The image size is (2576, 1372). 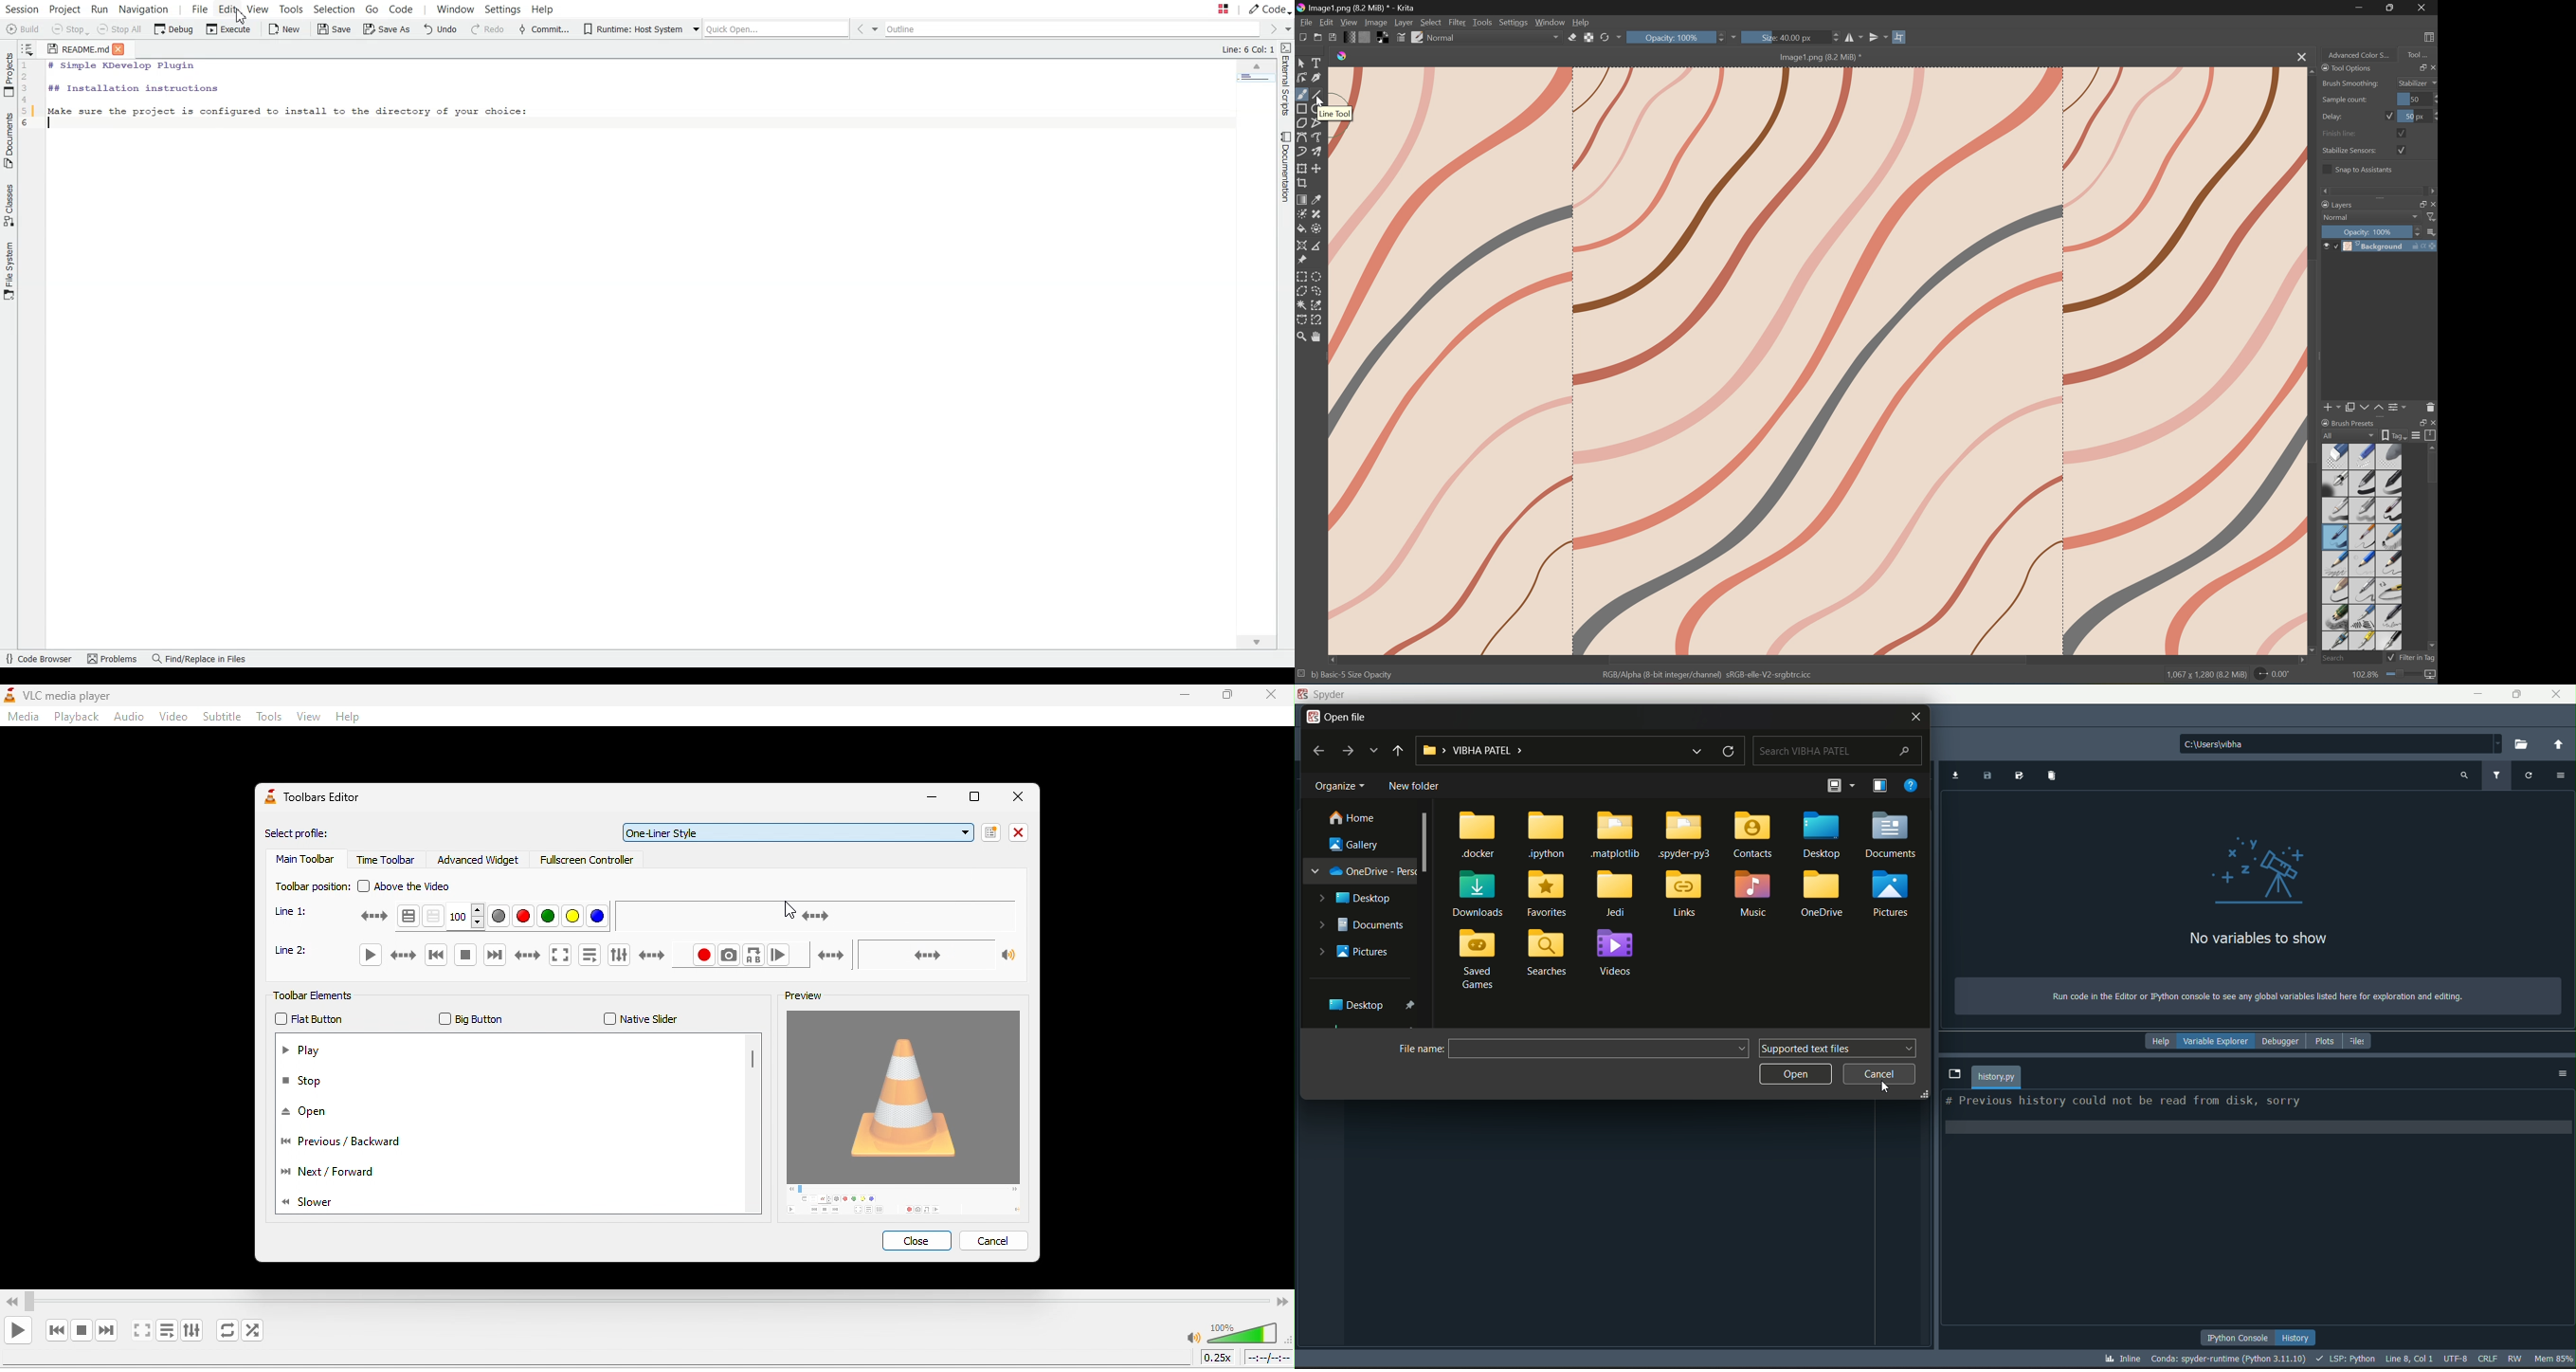 What do you see at coordinates (1303, 199) in the screenshot?
I see `Draw a gradient` at bounding box center [1303, 199].